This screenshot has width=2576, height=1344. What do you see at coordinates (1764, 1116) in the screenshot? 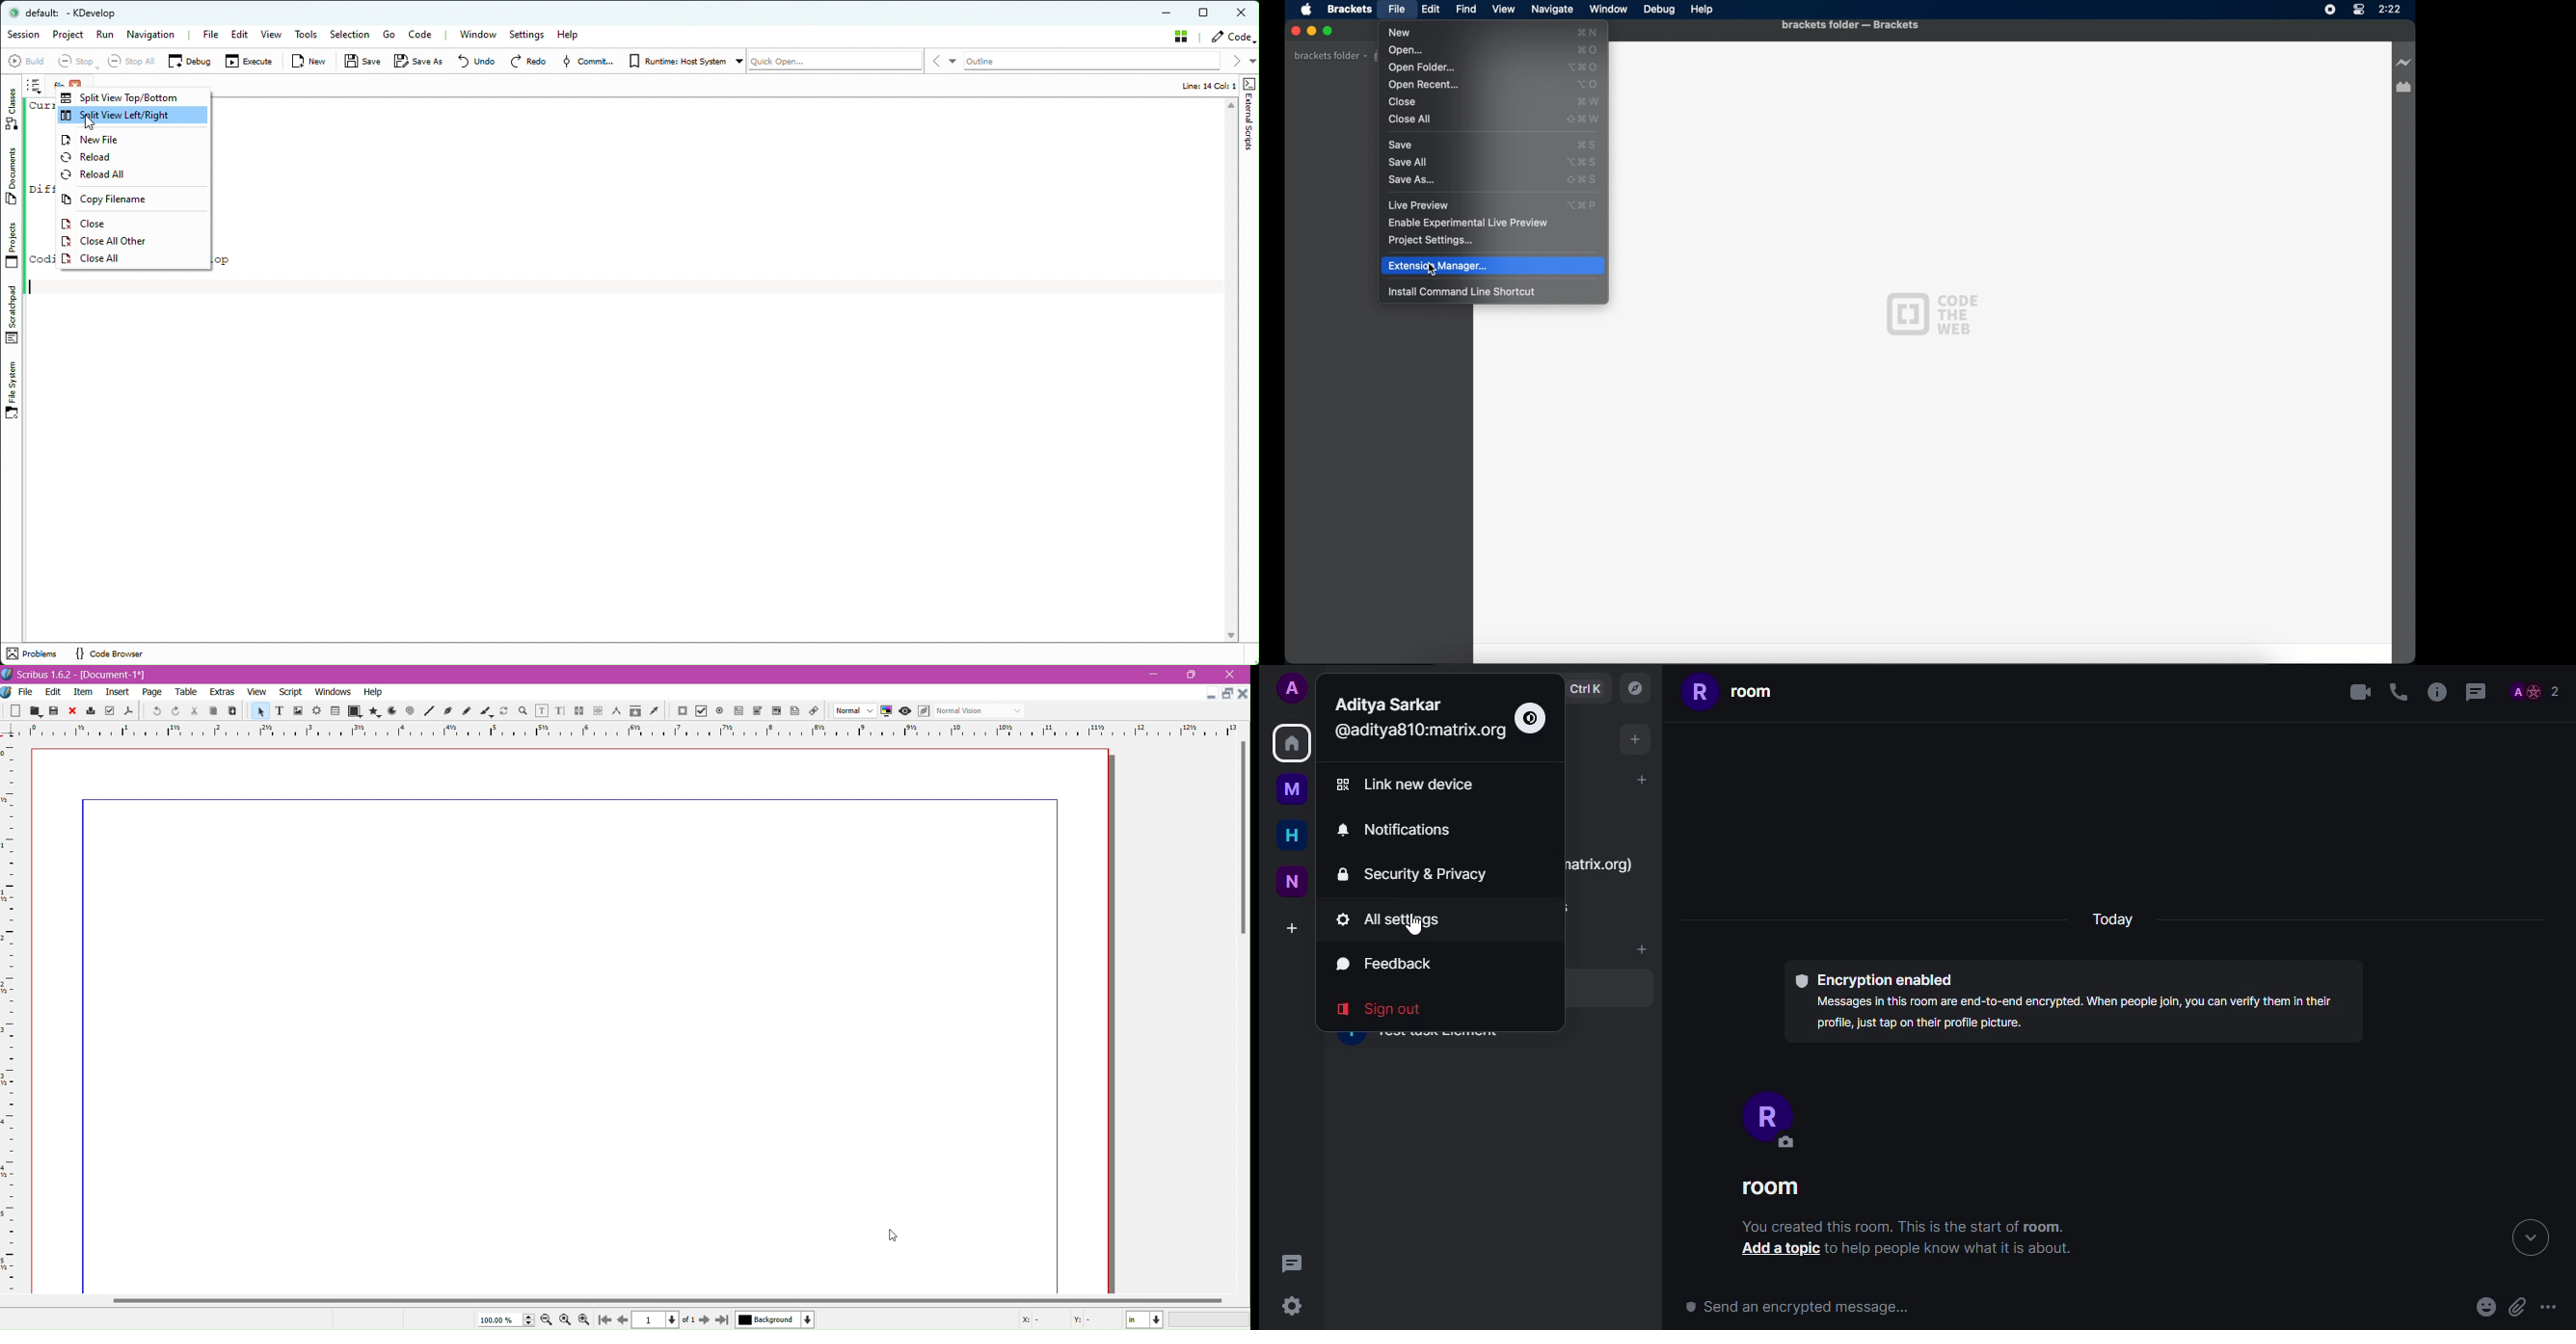
I see `profile` at bounding box center [1764, 1116].